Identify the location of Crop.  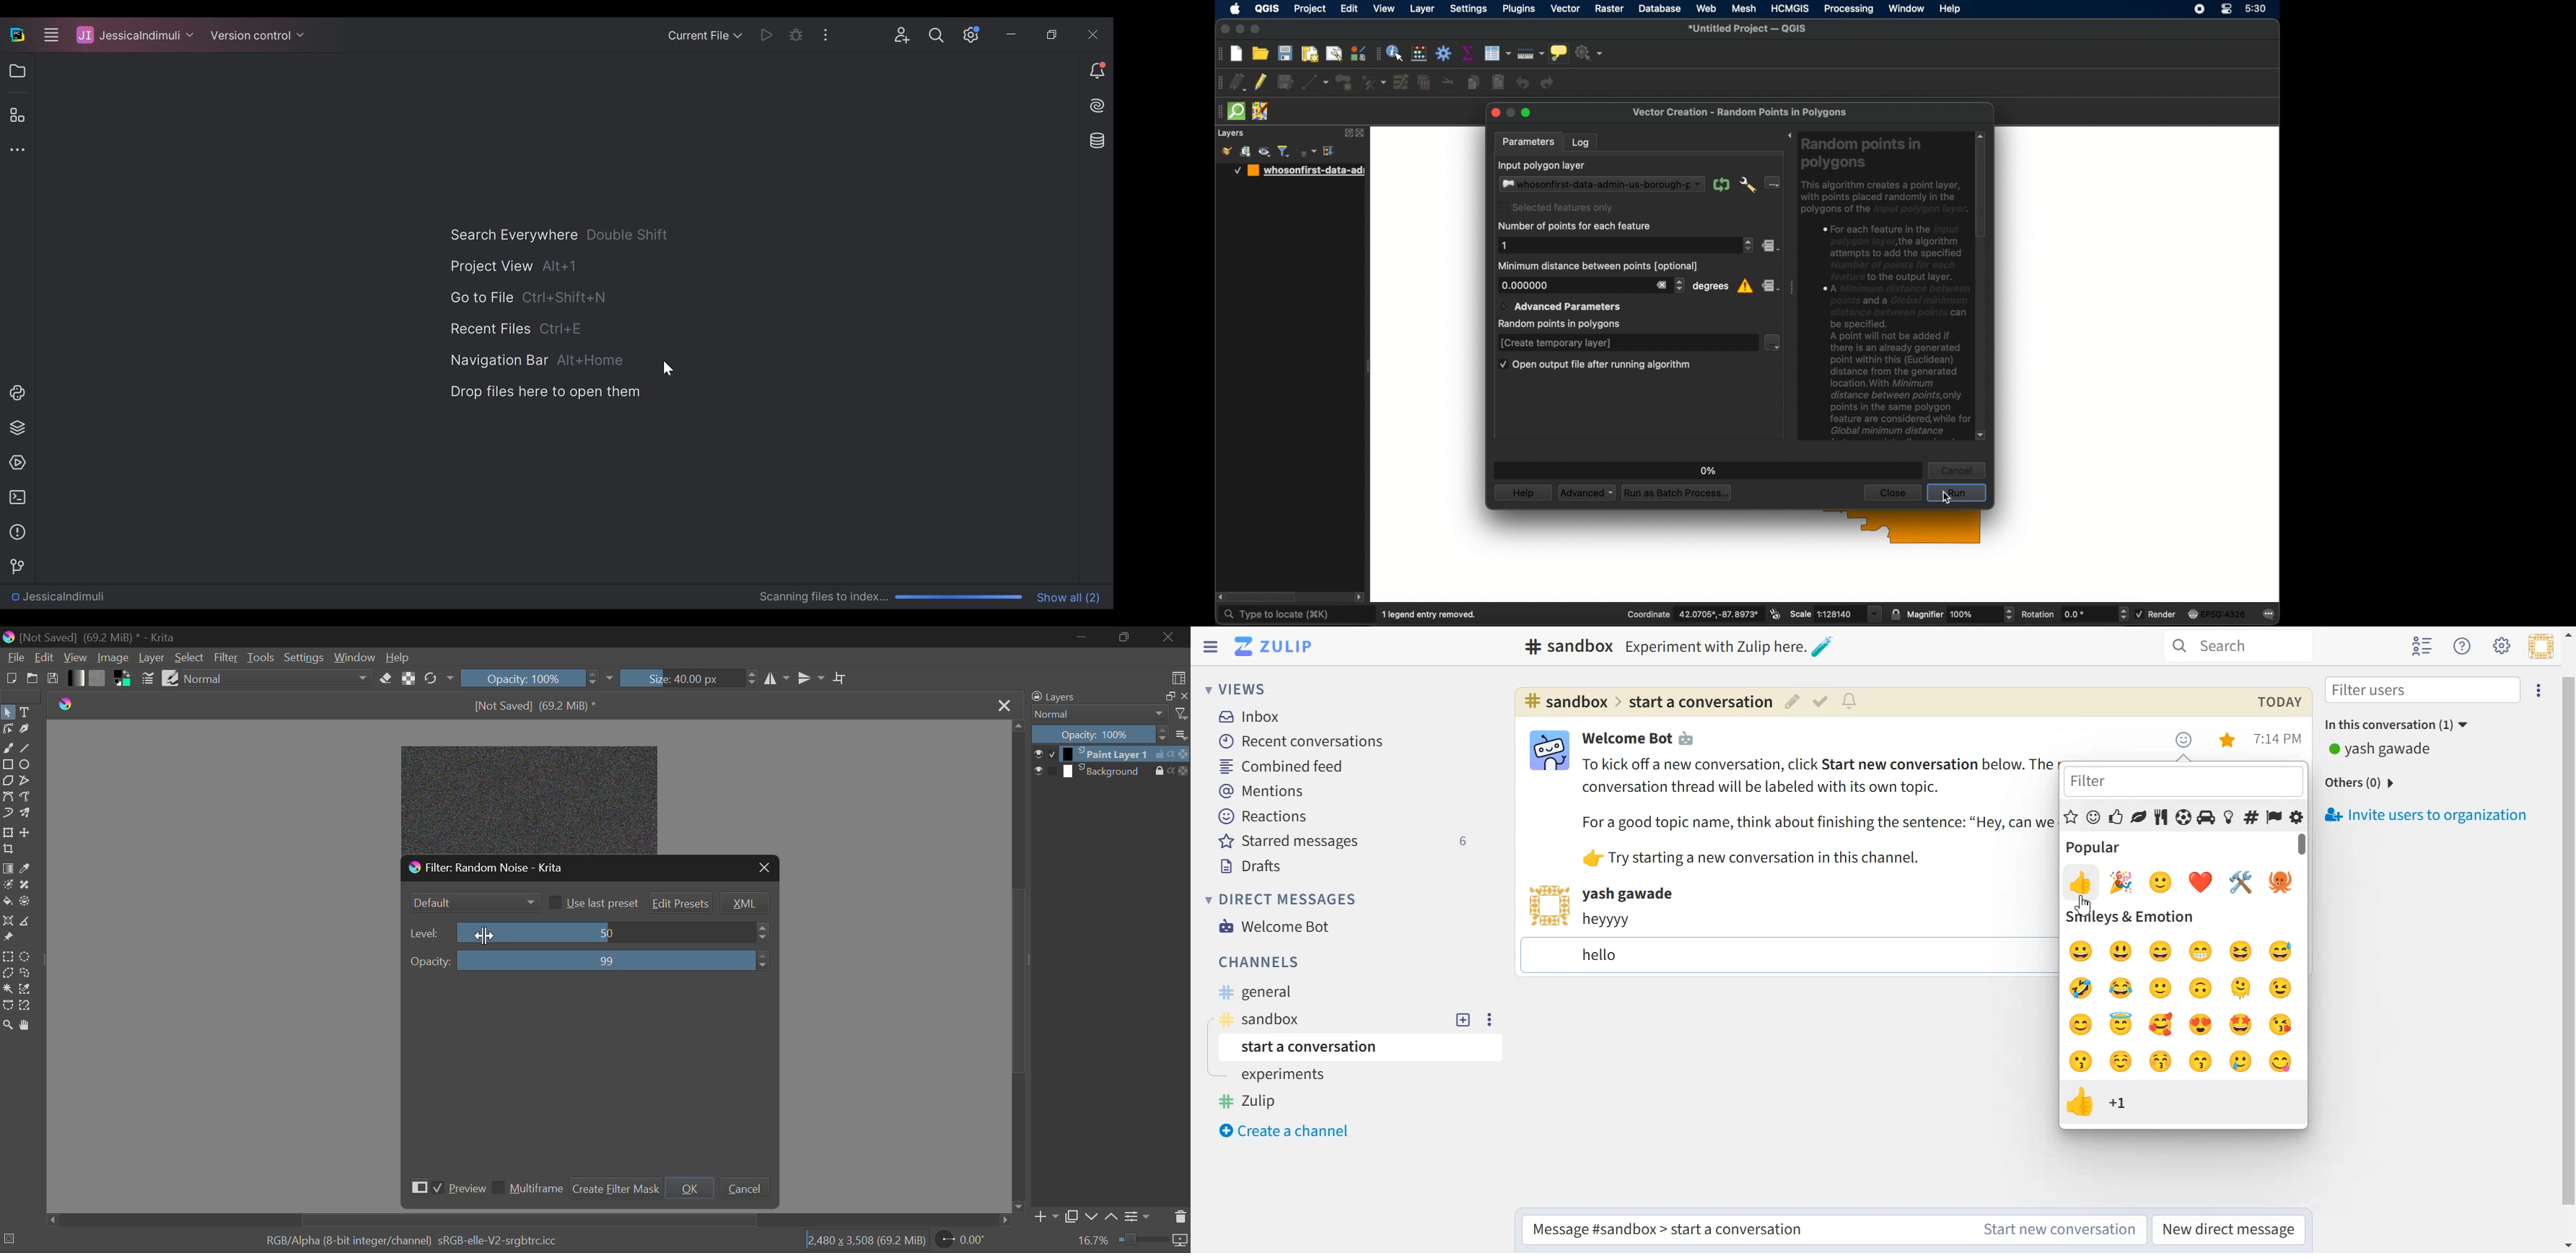
(840, 679).